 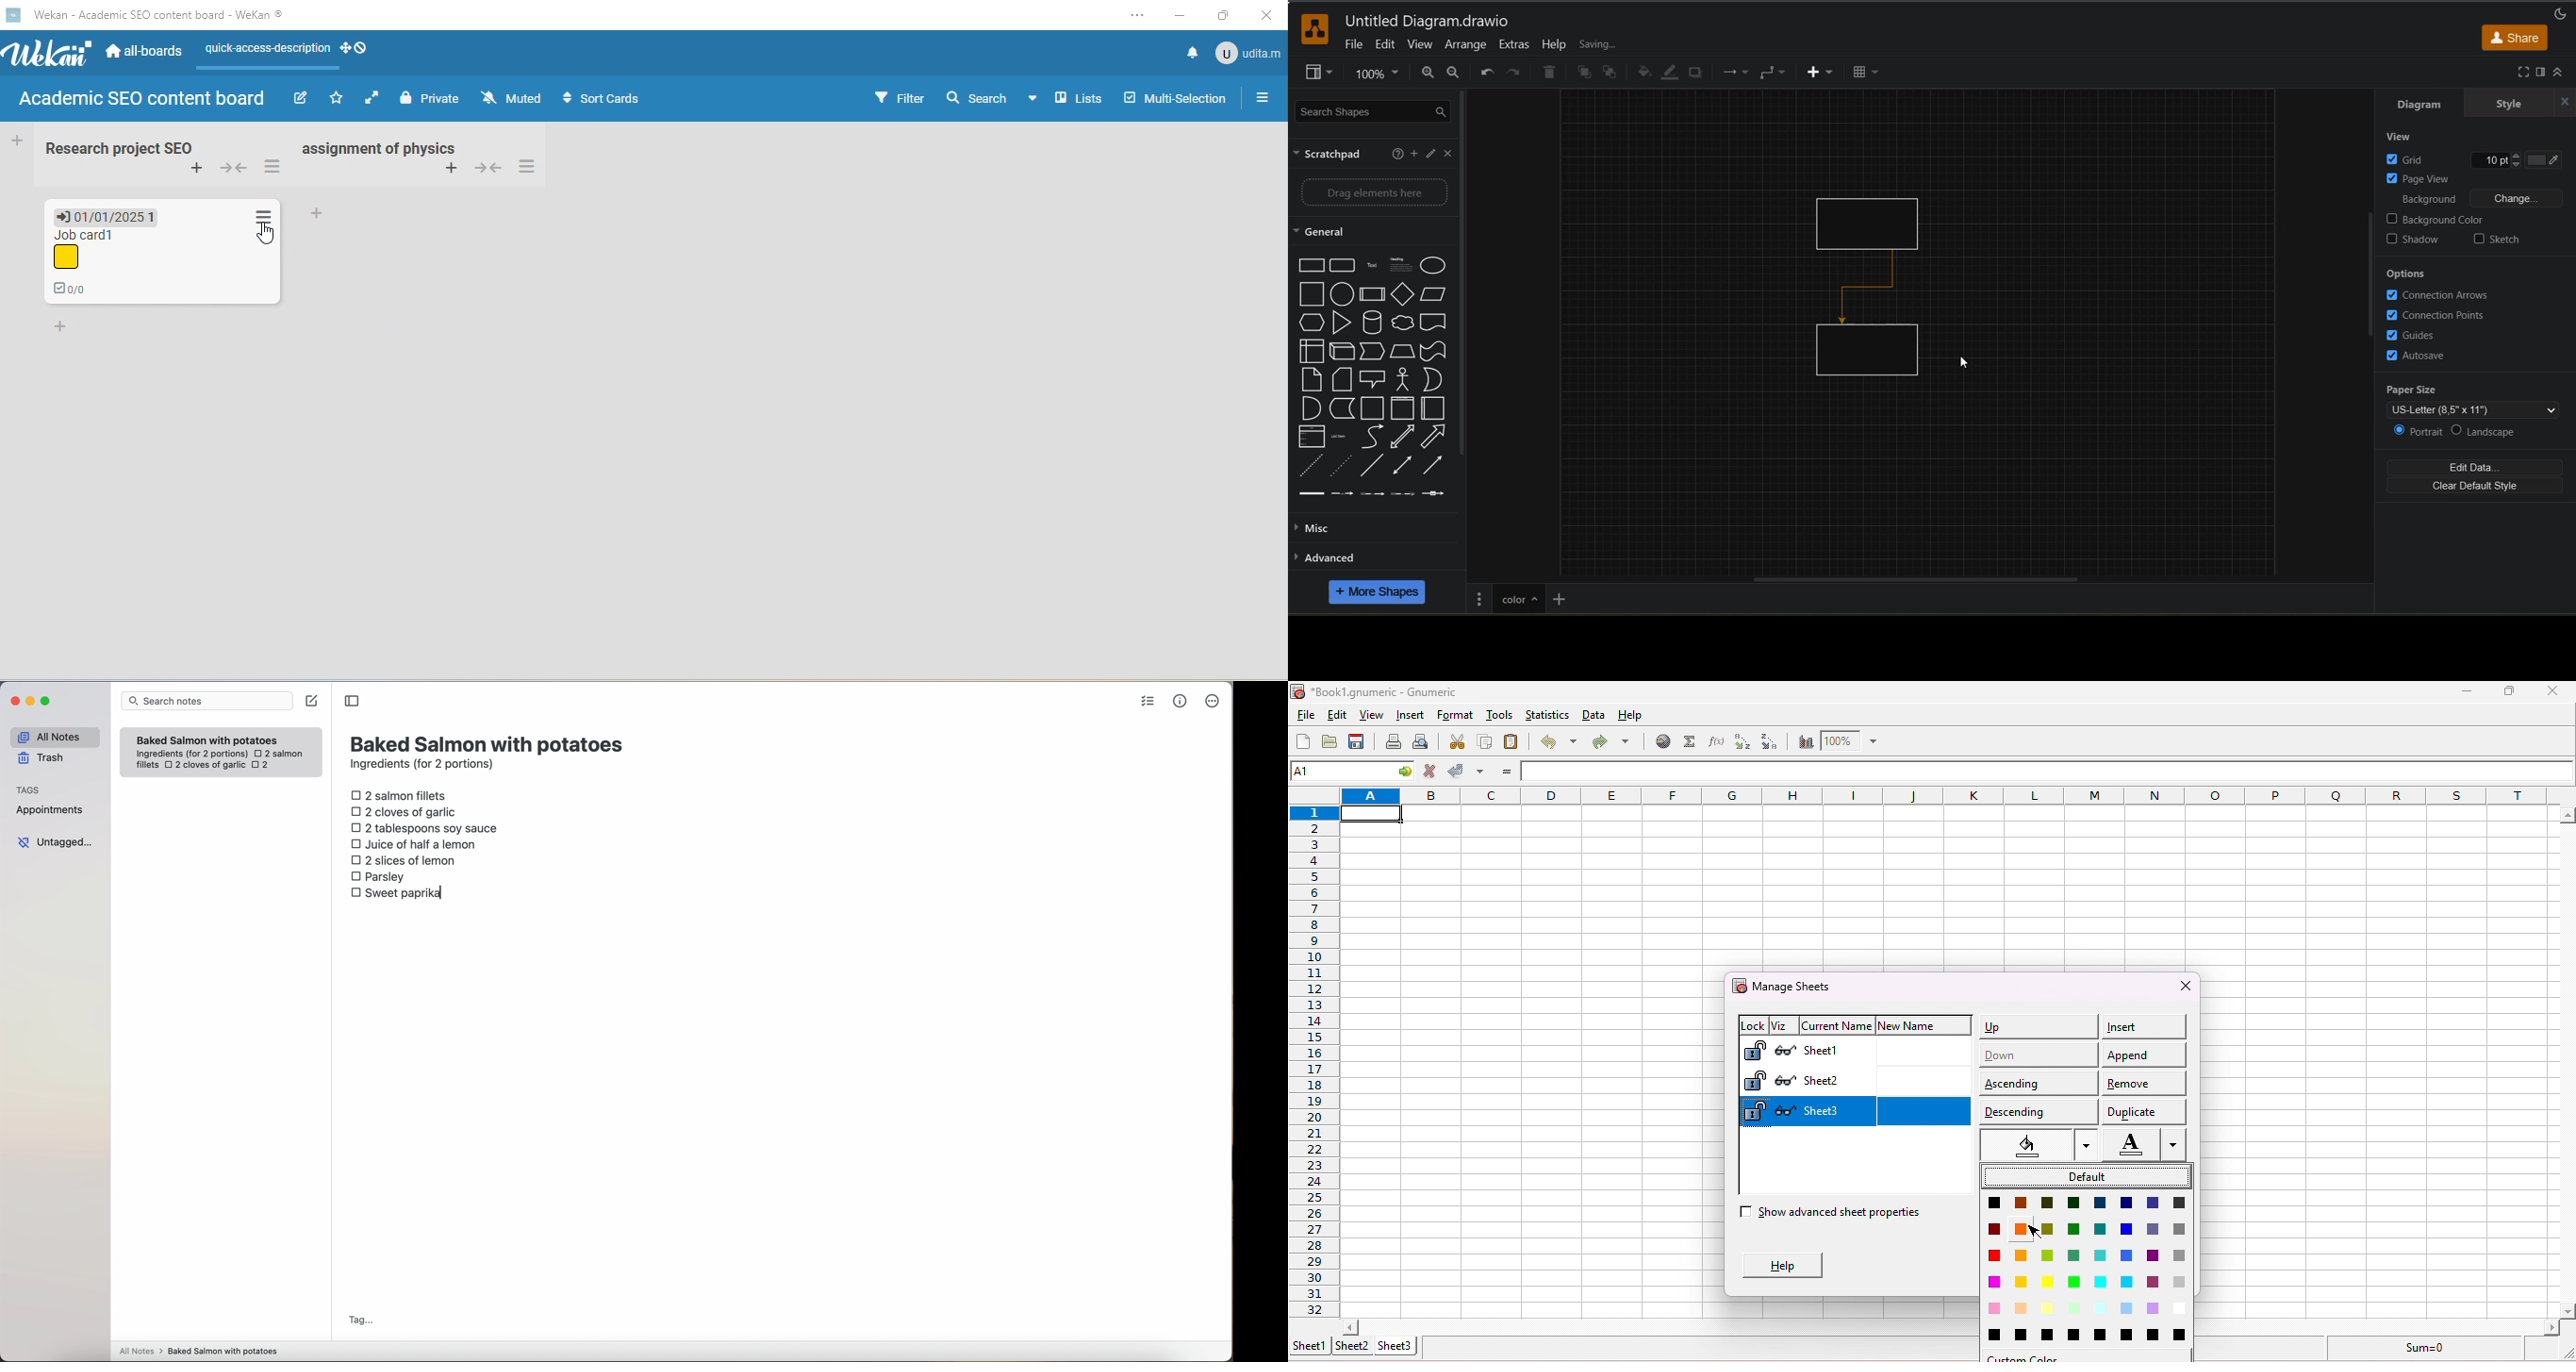 What do you see at coordinates (1308, 466) in the screenshot?
I see `Dashed Line` at bounding box center [1308, 466].